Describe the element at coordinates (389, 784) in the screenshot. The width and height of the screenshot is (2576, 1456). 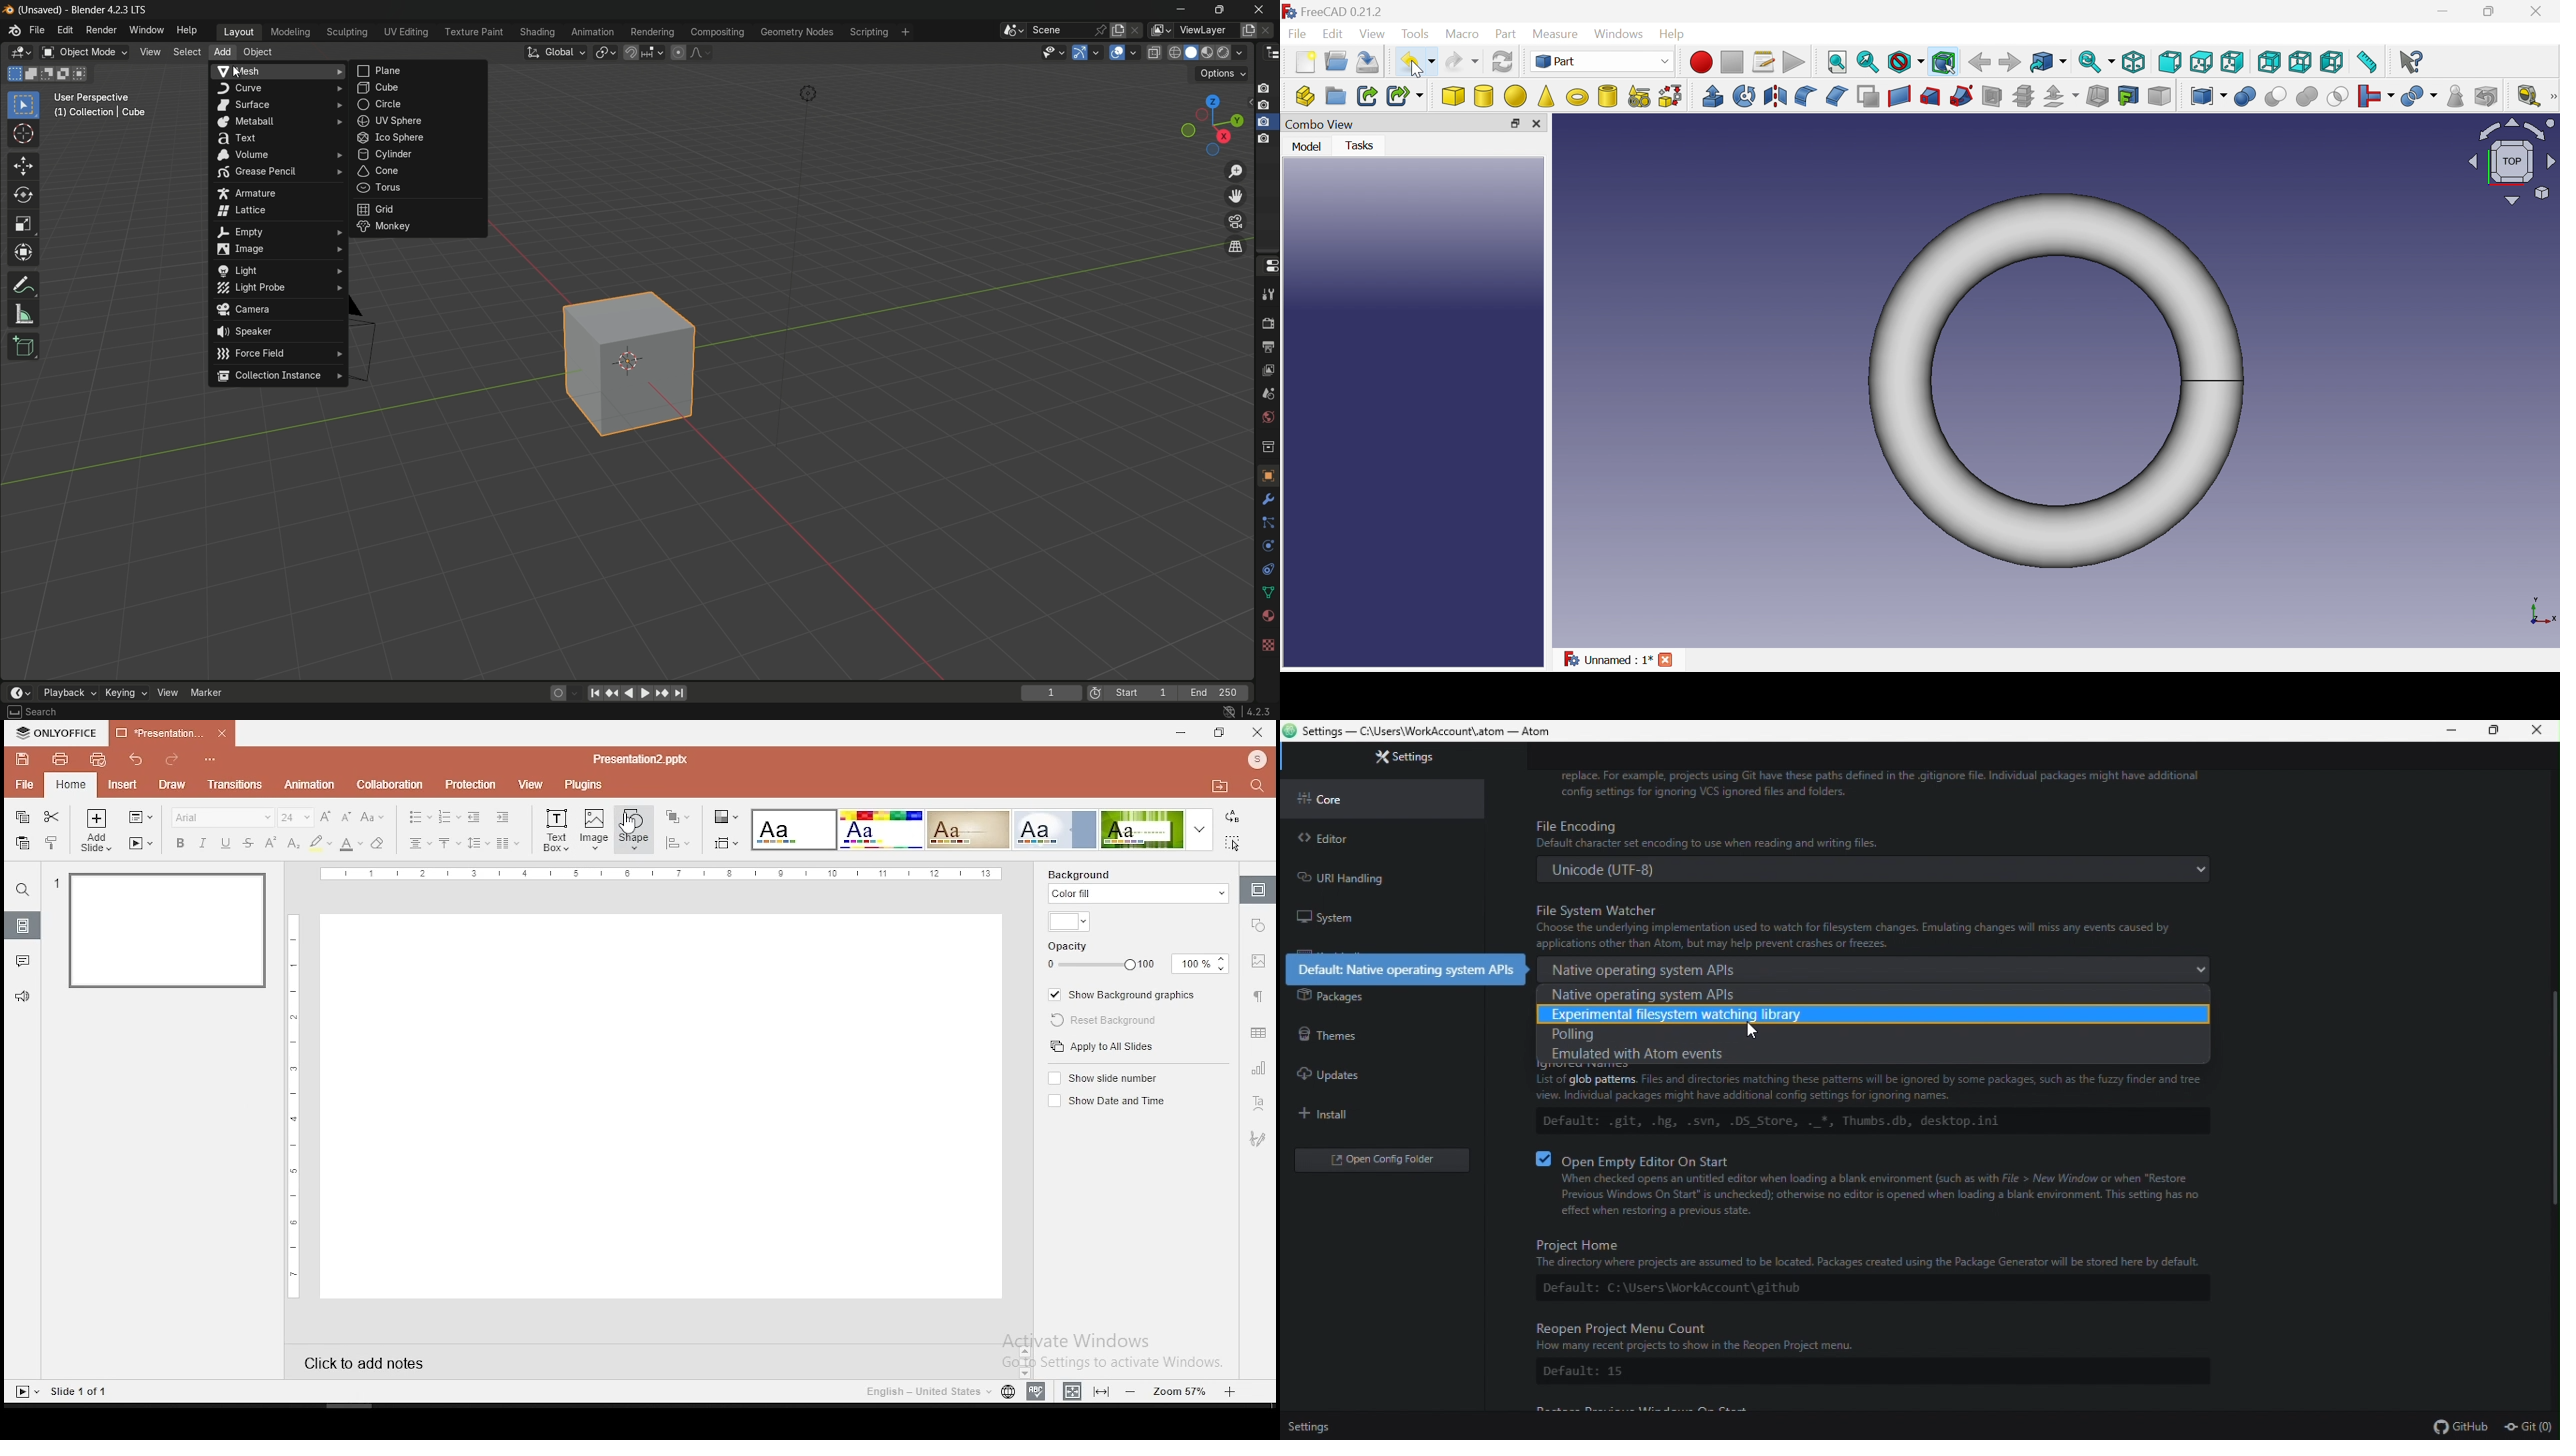
I see `collaboration` at that location.